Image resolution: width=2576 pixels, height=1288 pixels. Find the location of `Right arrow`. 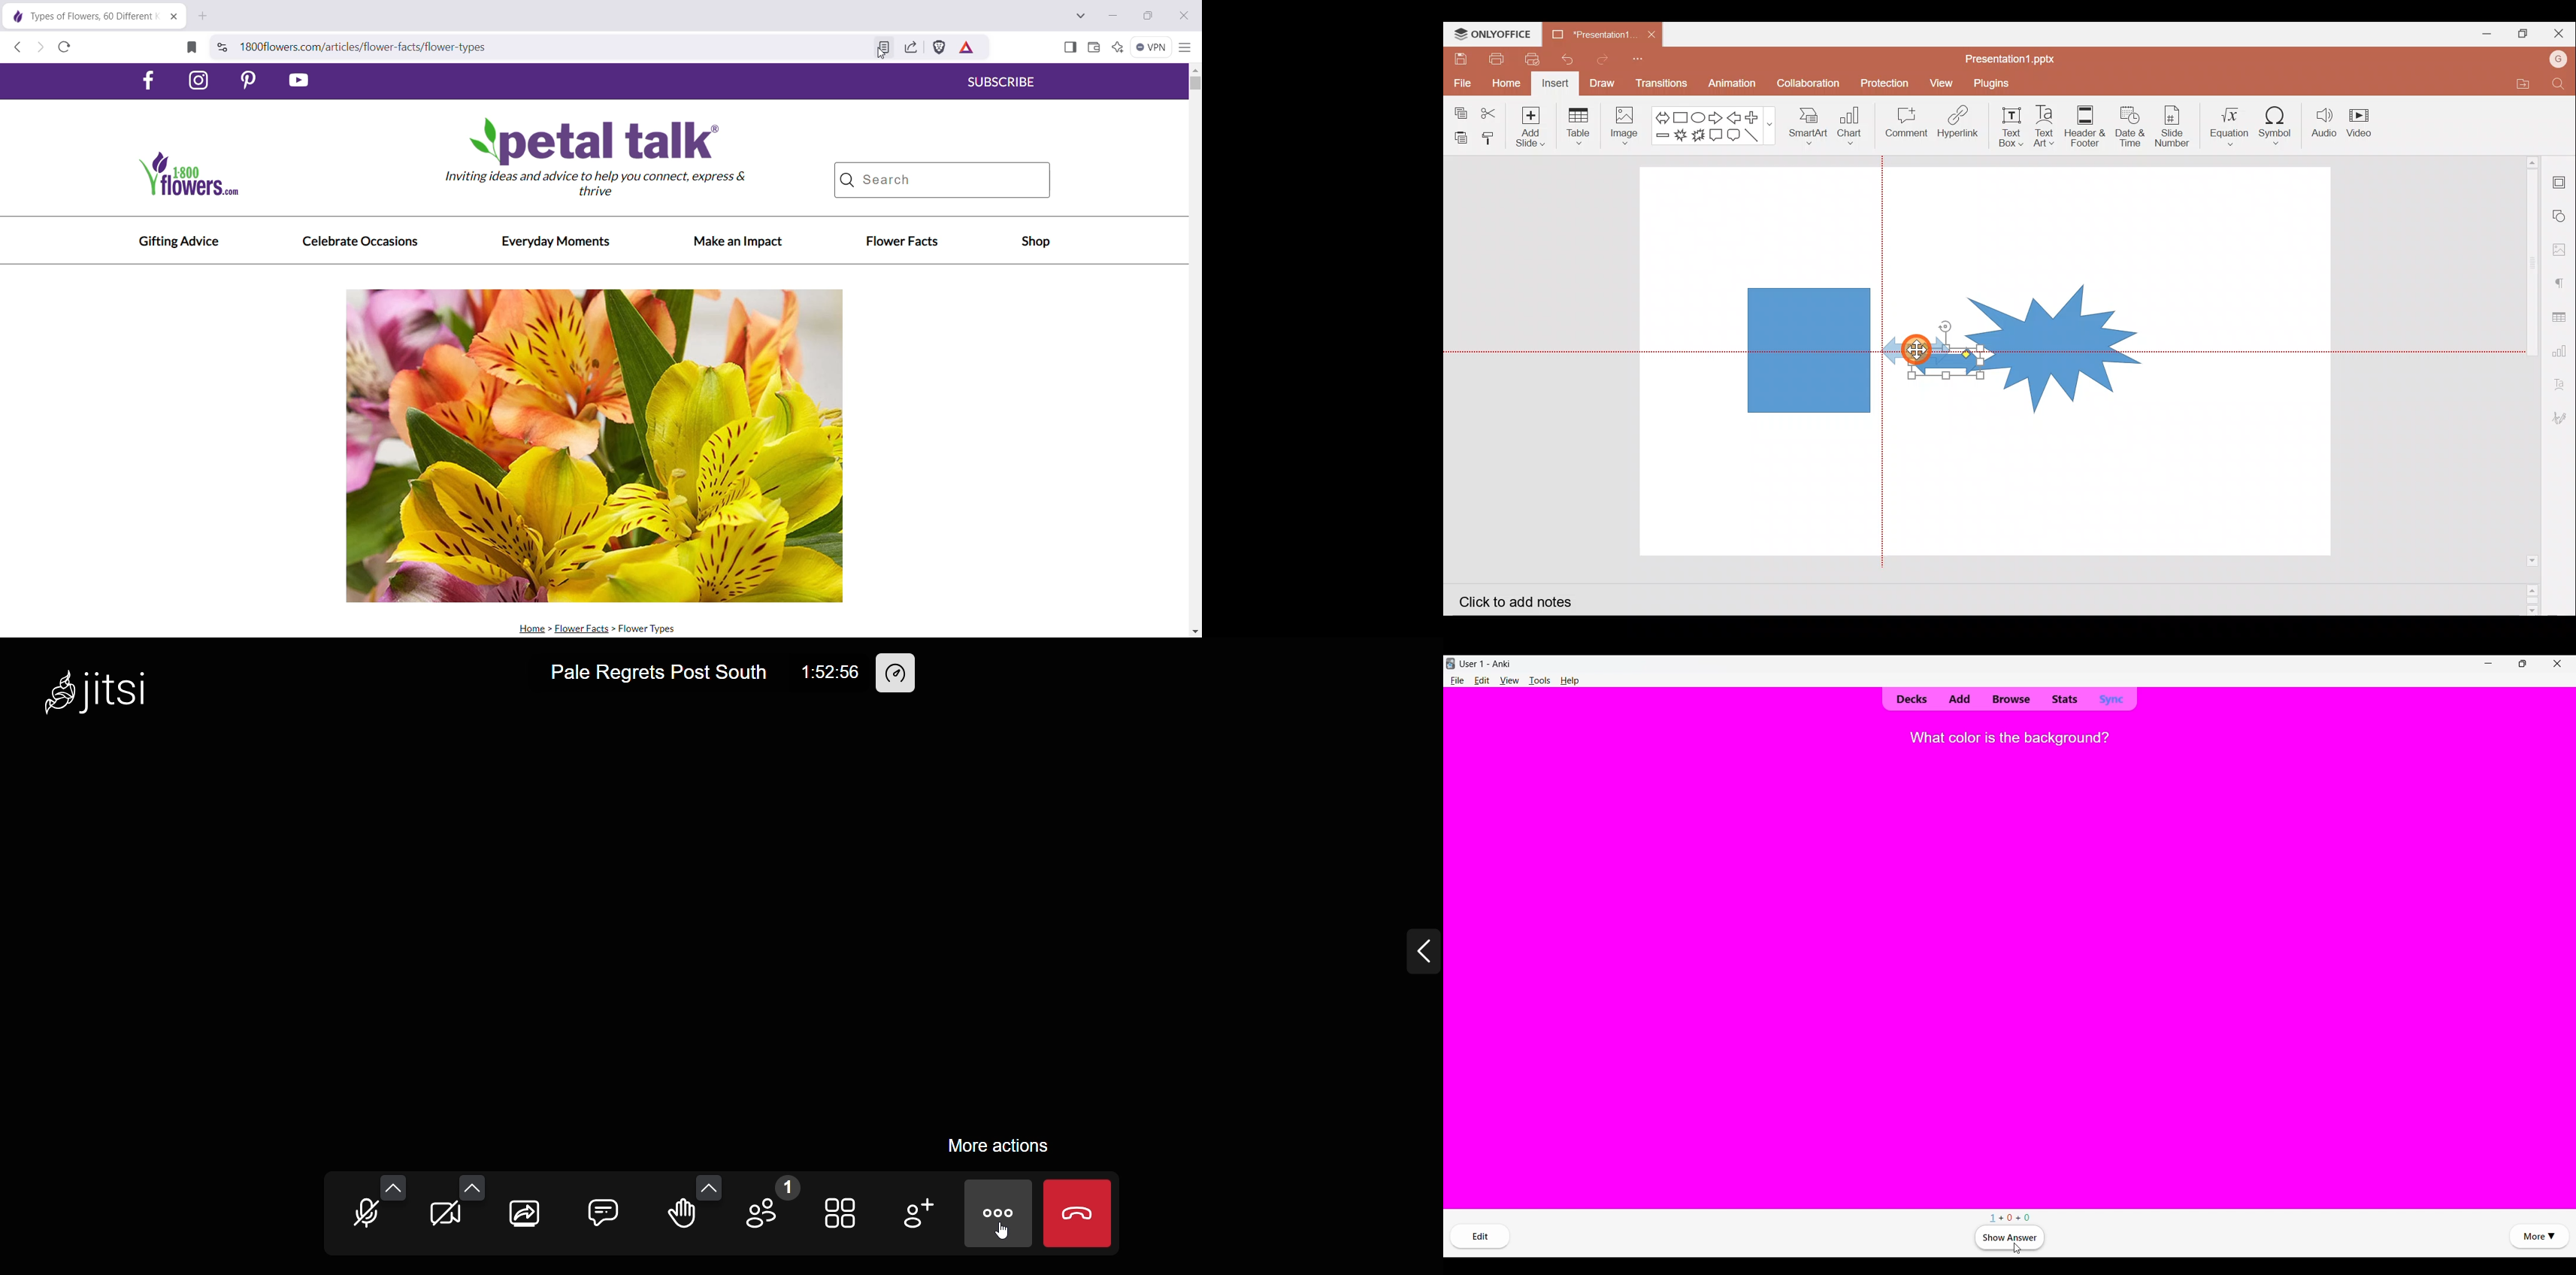

Right arrow is located at coordinates (1717, 116).